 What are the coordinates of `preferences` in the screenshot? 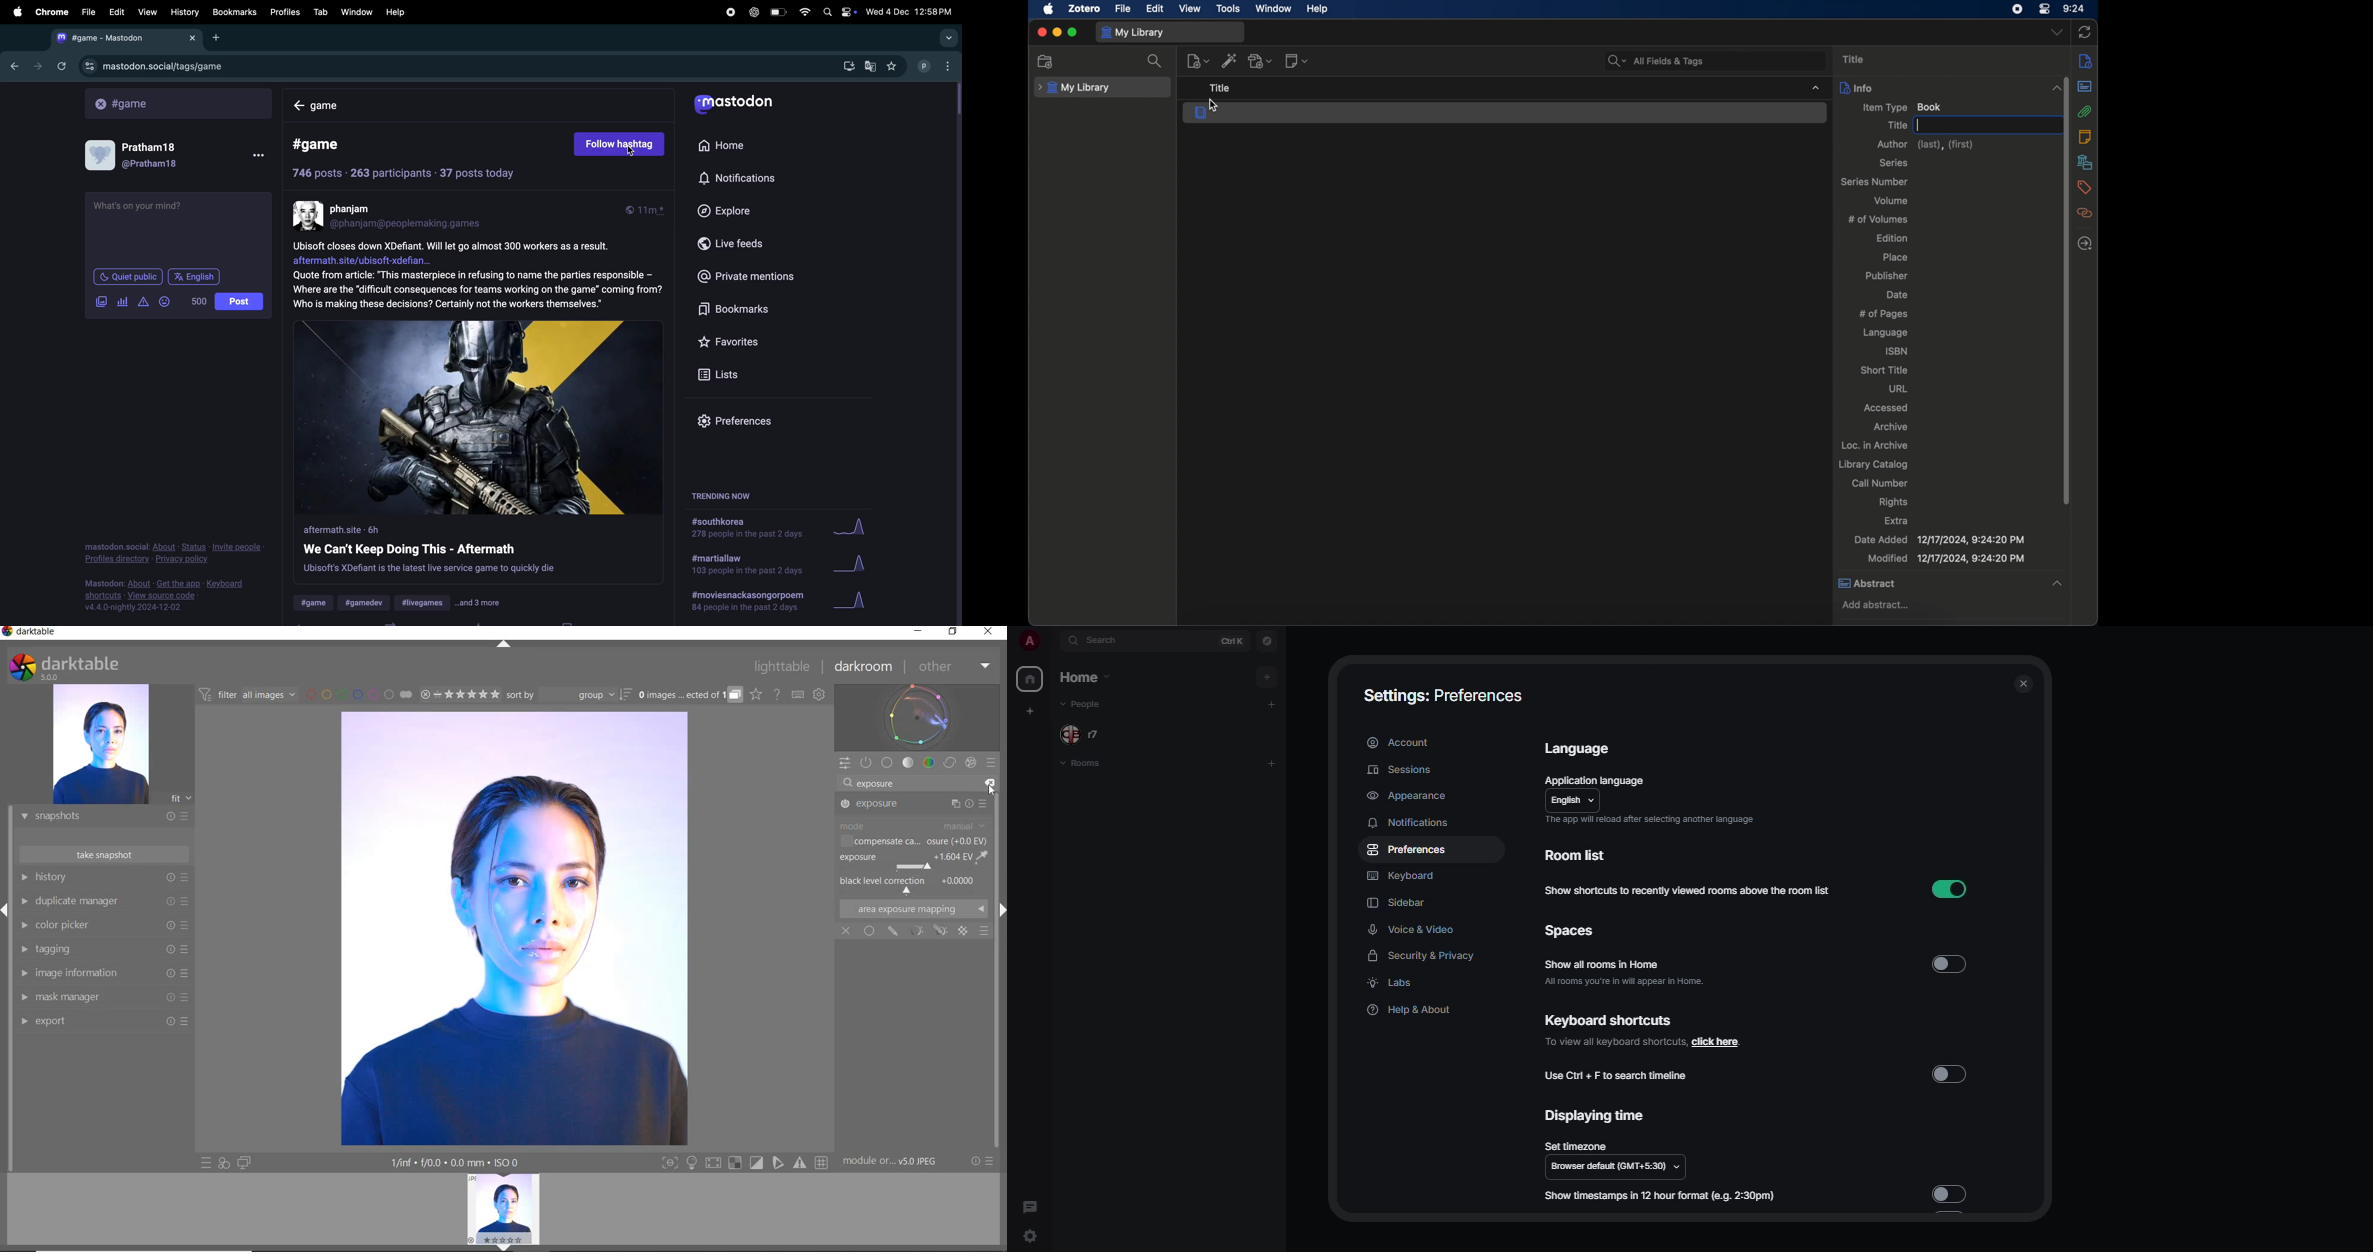 It's located at (1409, 852).